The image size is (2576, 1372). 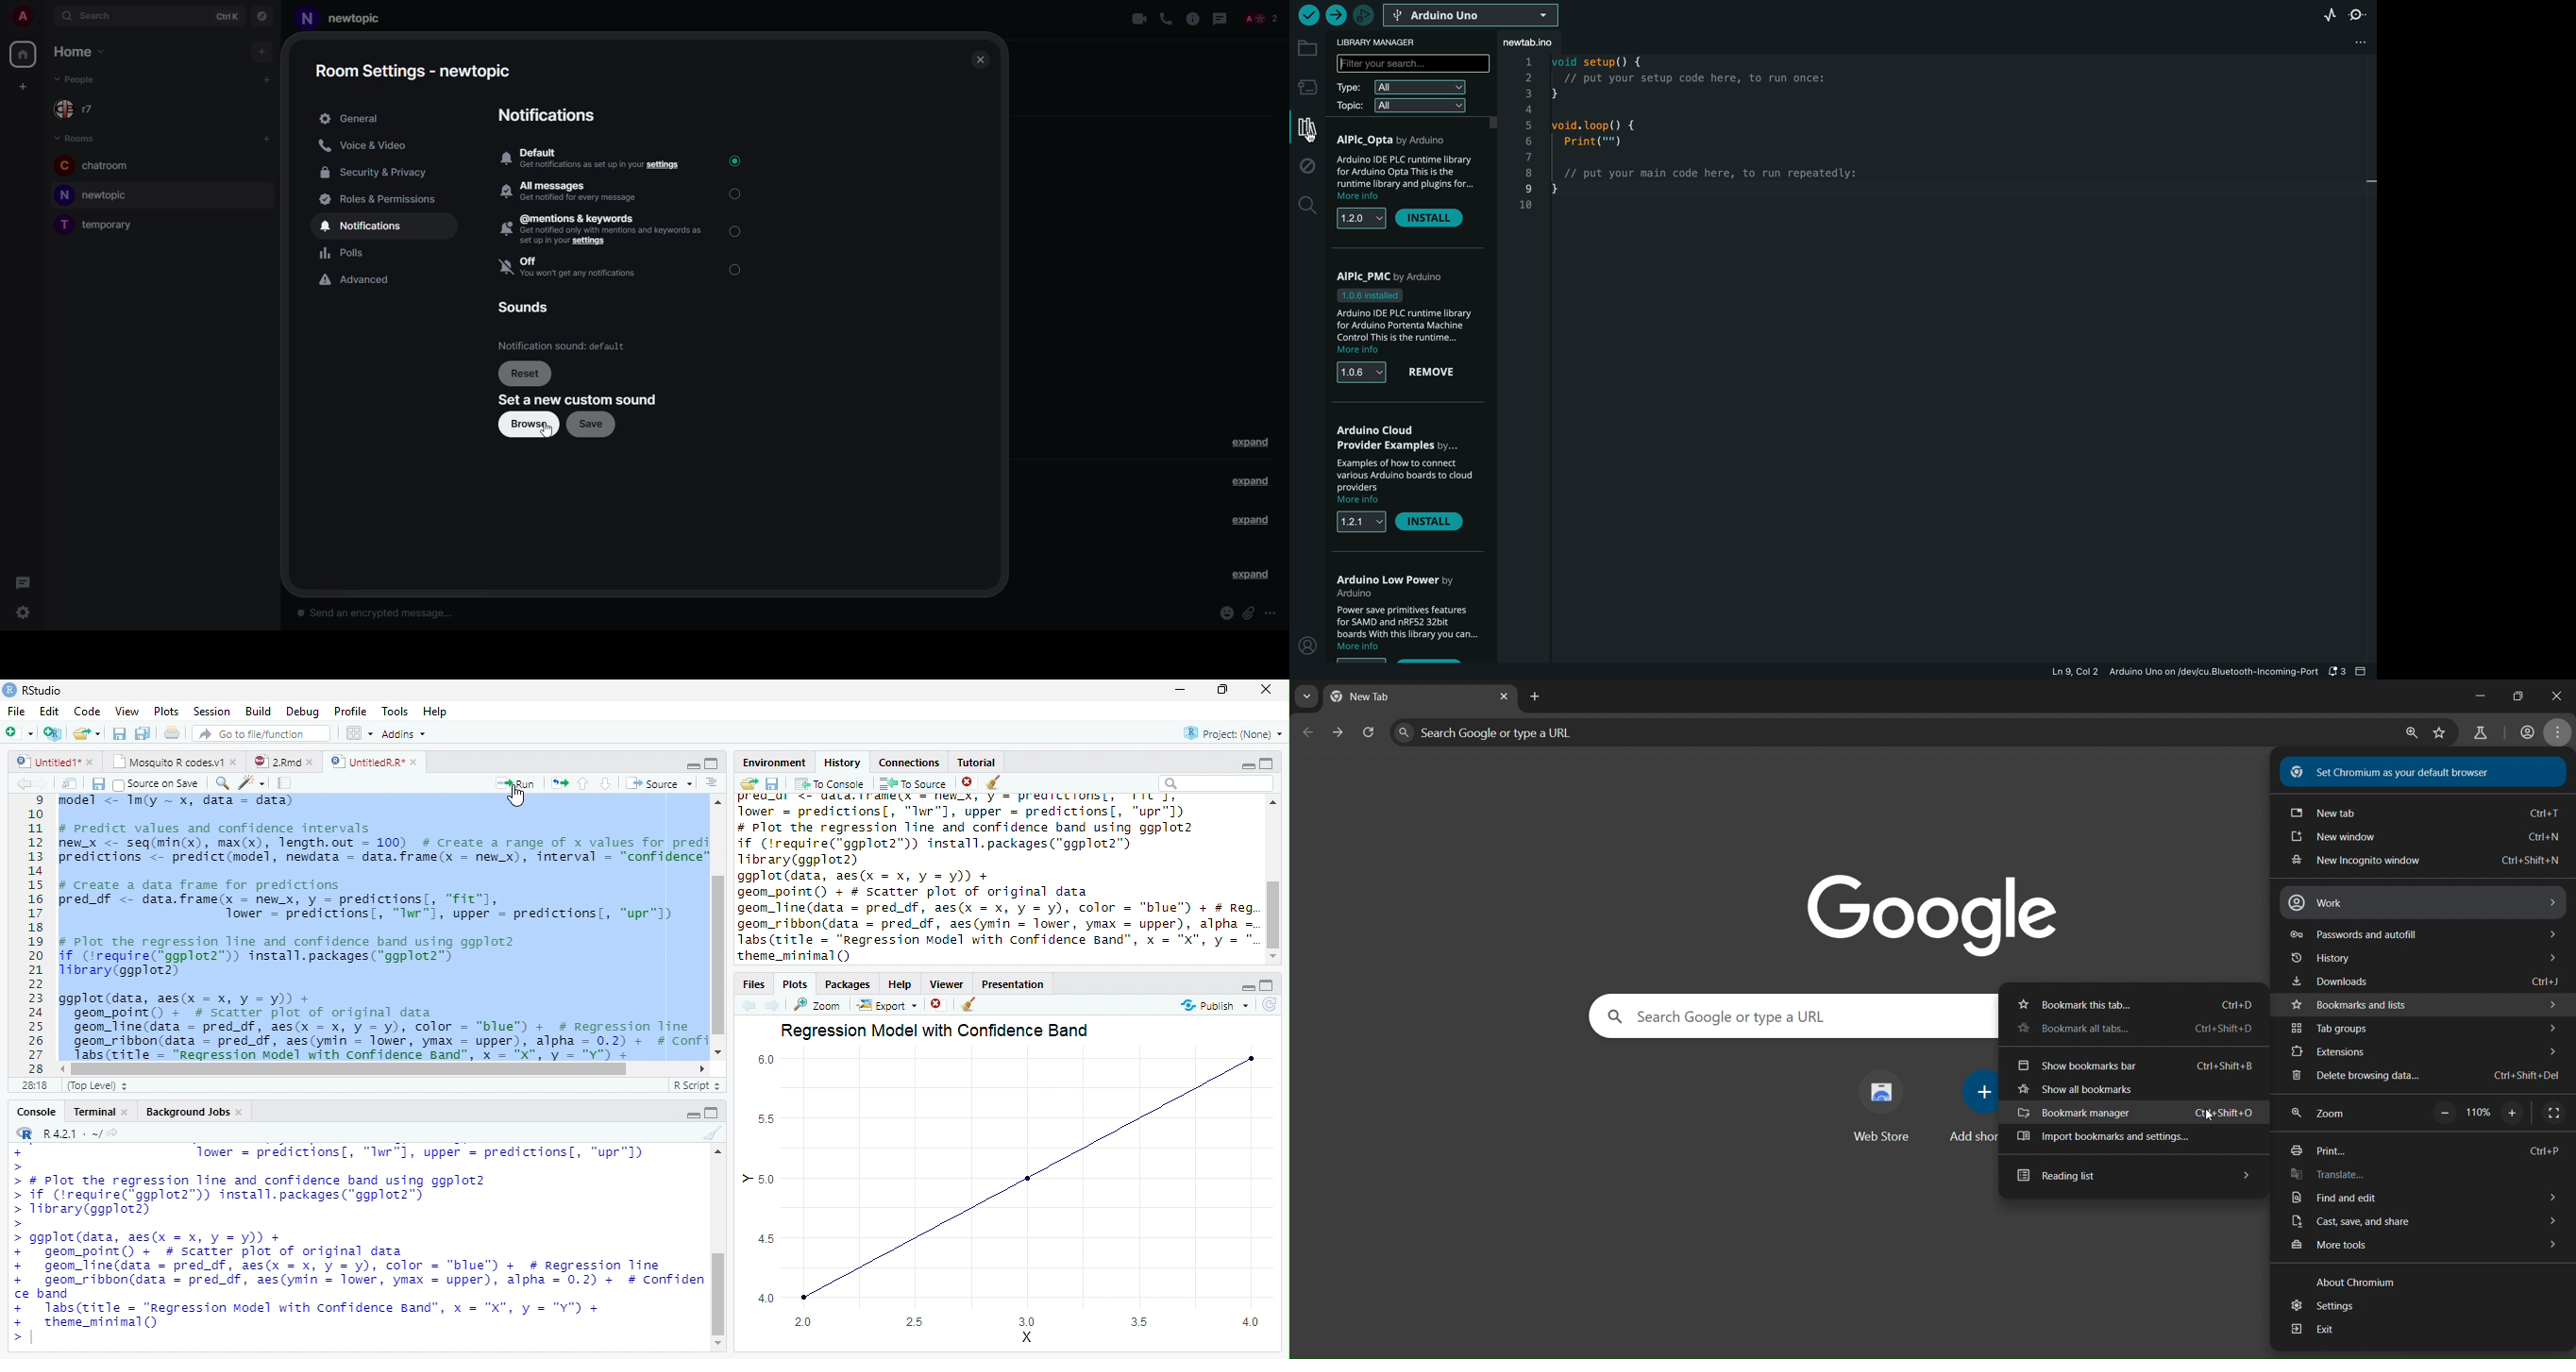 What do you see at coordinates (100, 784) in the screenshot?
I see `Save ` at bounding box center [100, 784].